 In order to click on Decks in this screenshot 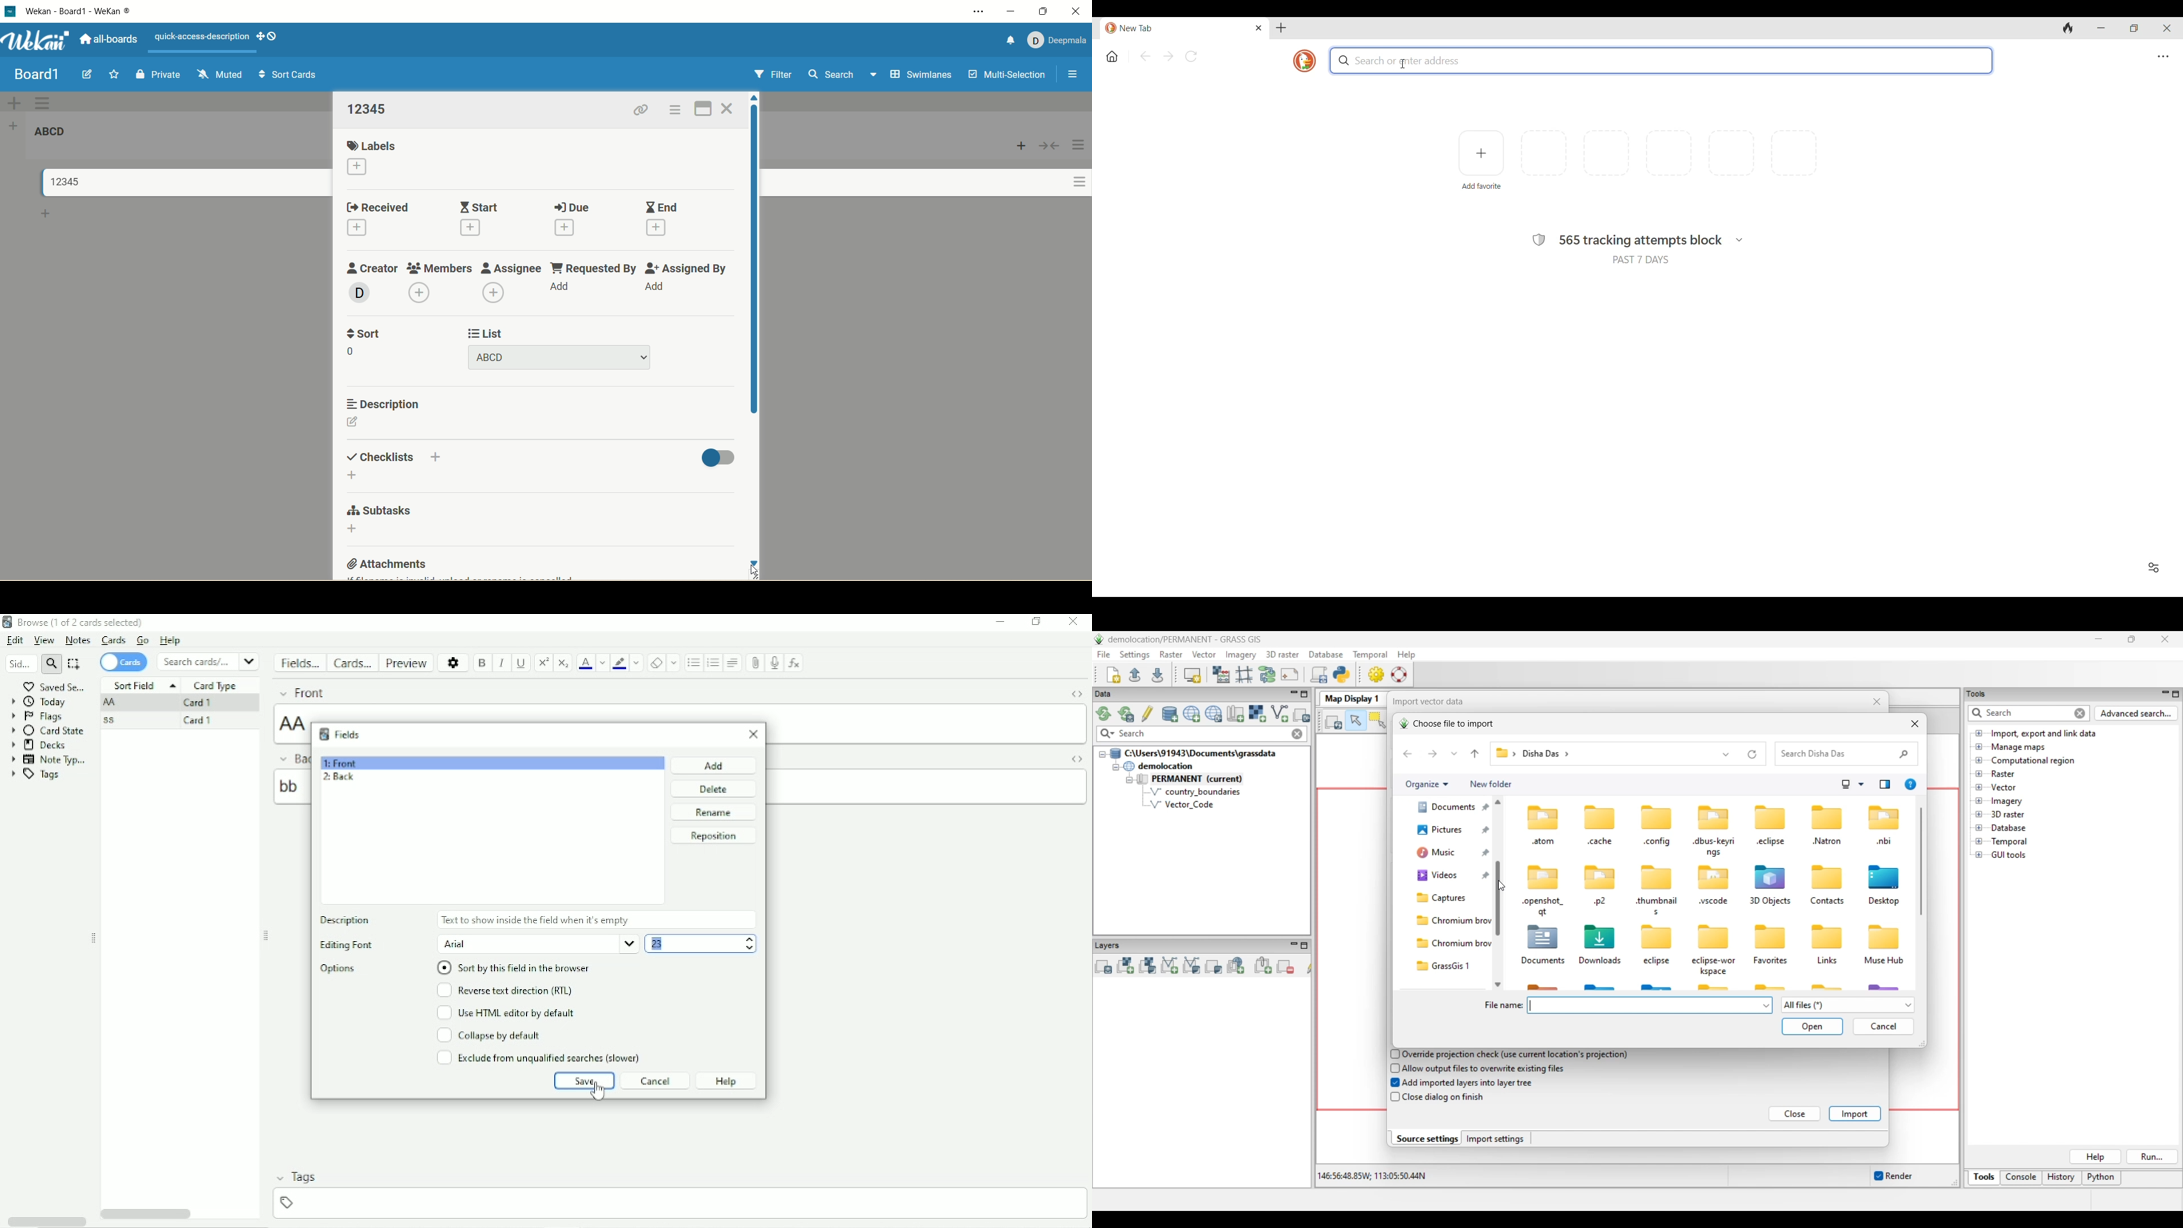, I will do `click(44, 745)`.